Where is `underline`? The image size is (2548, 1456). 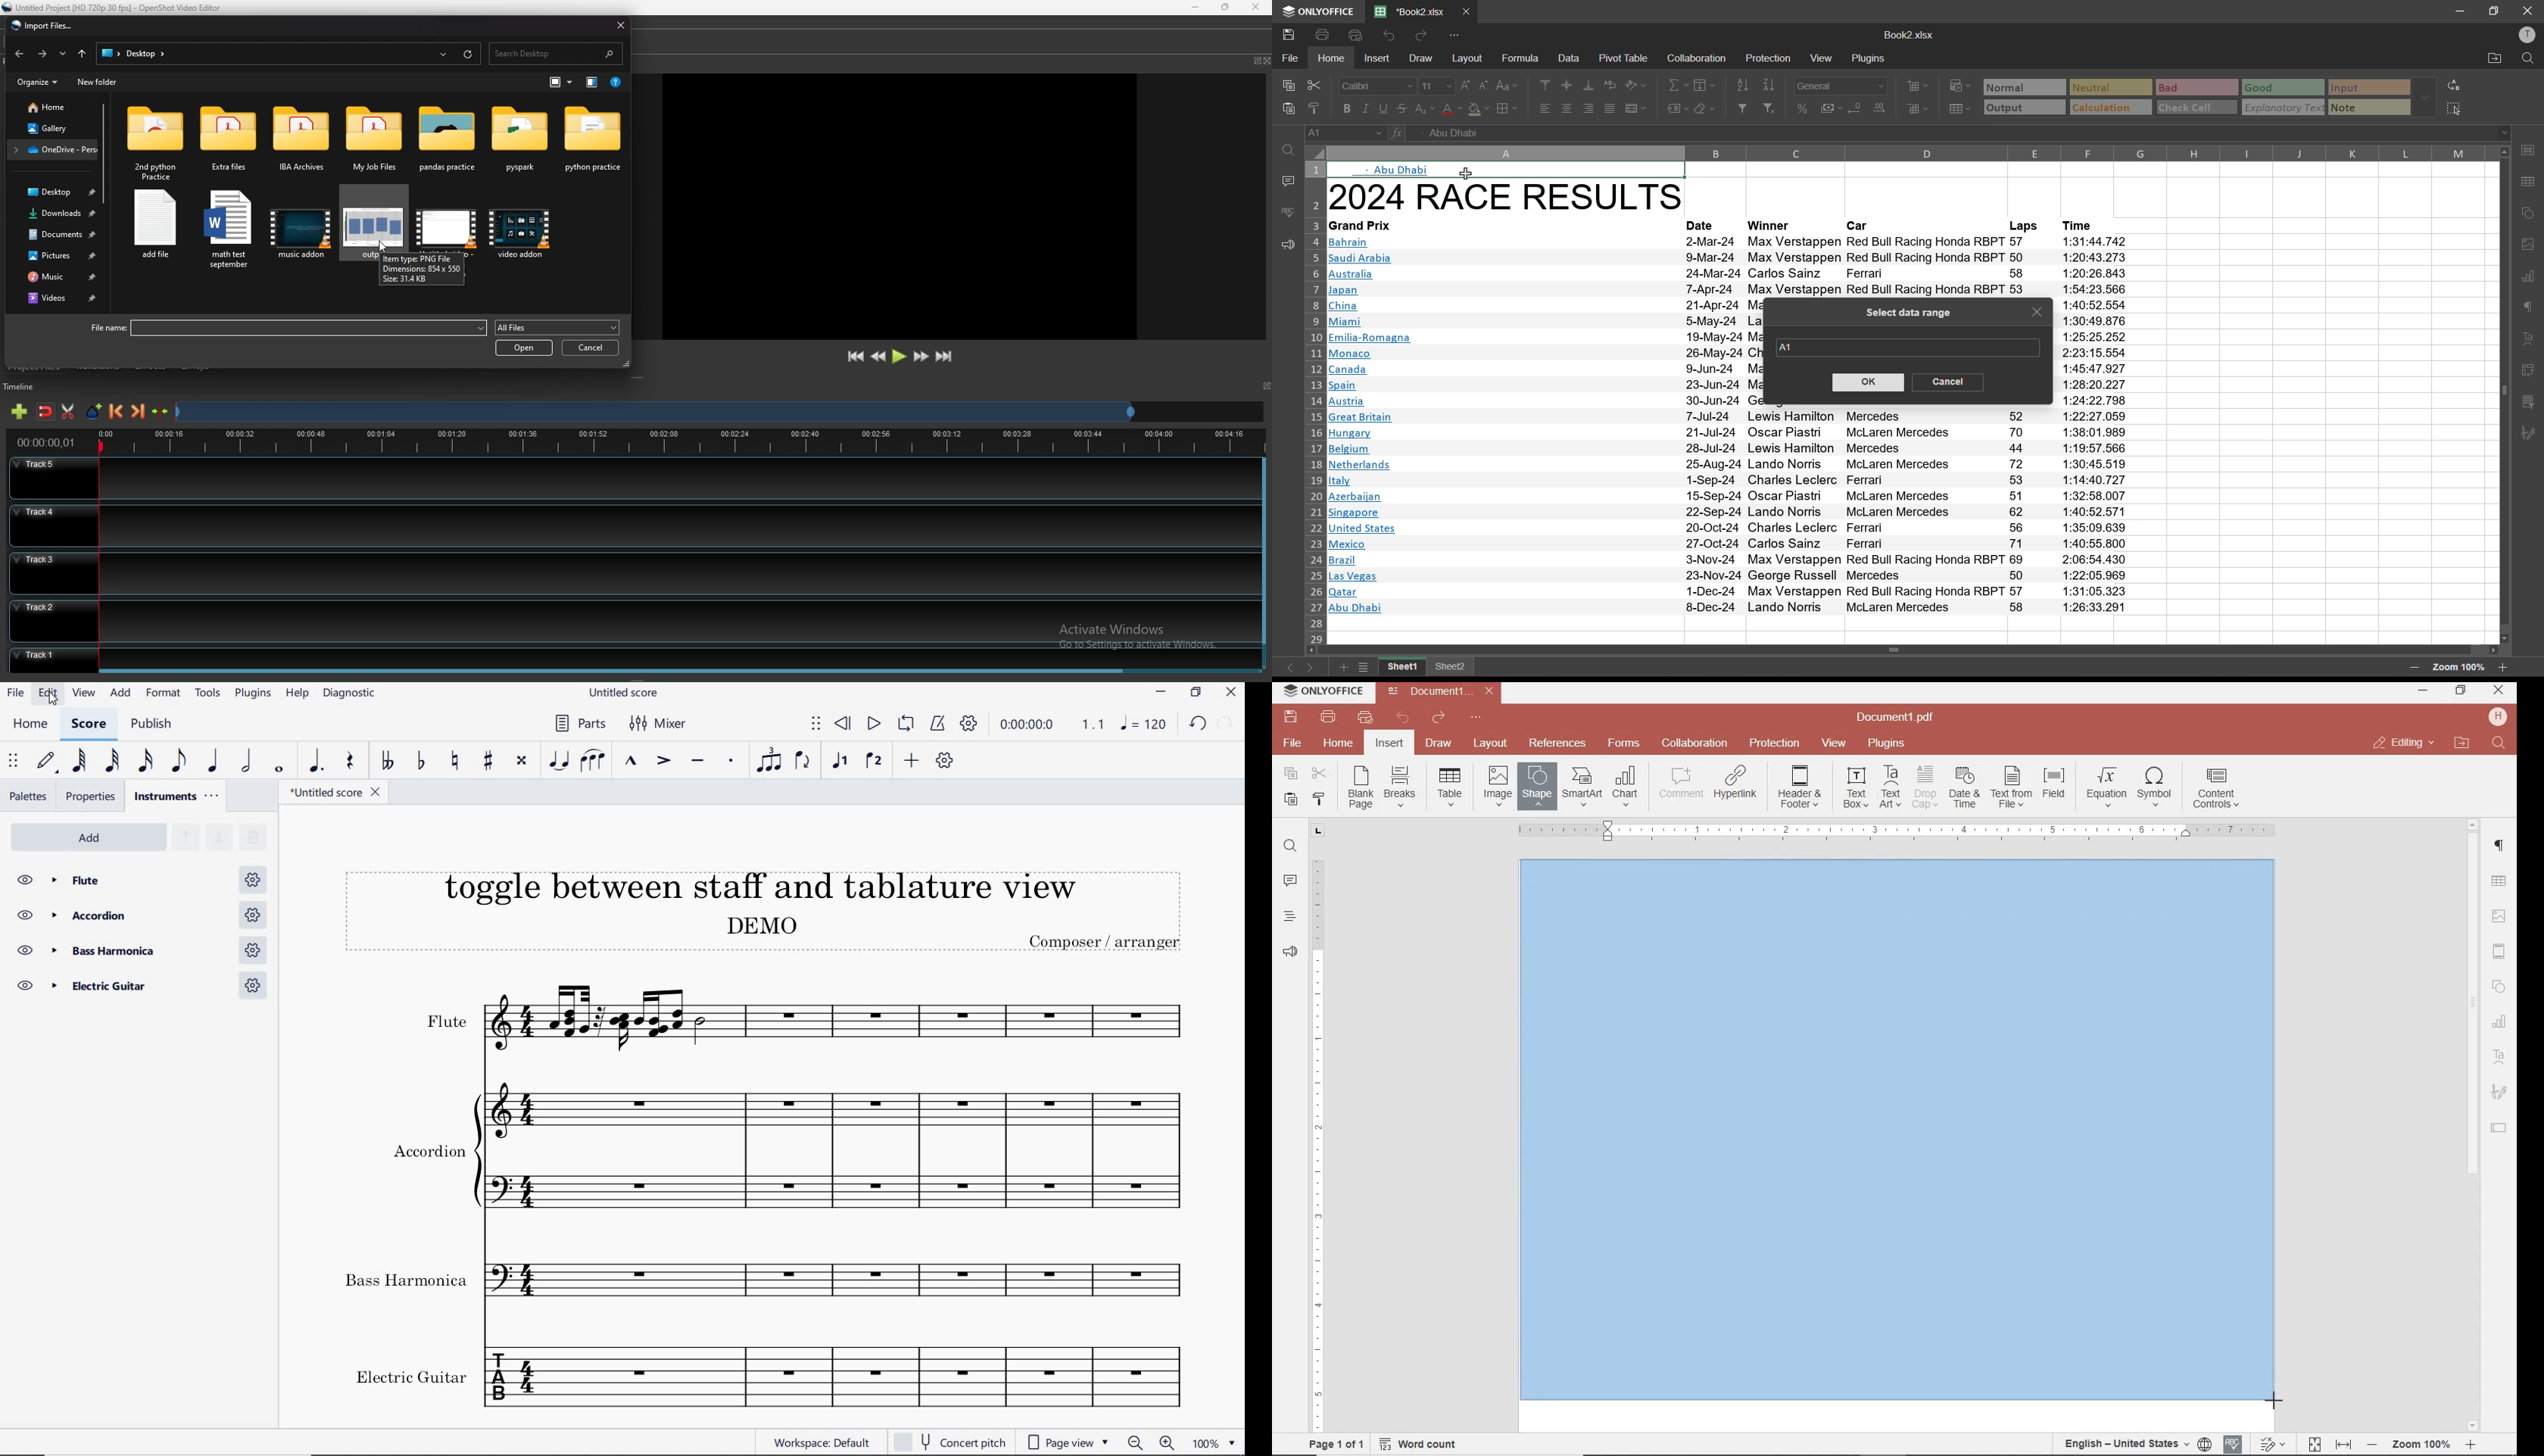 underline is located at coordinates (1383, 110).